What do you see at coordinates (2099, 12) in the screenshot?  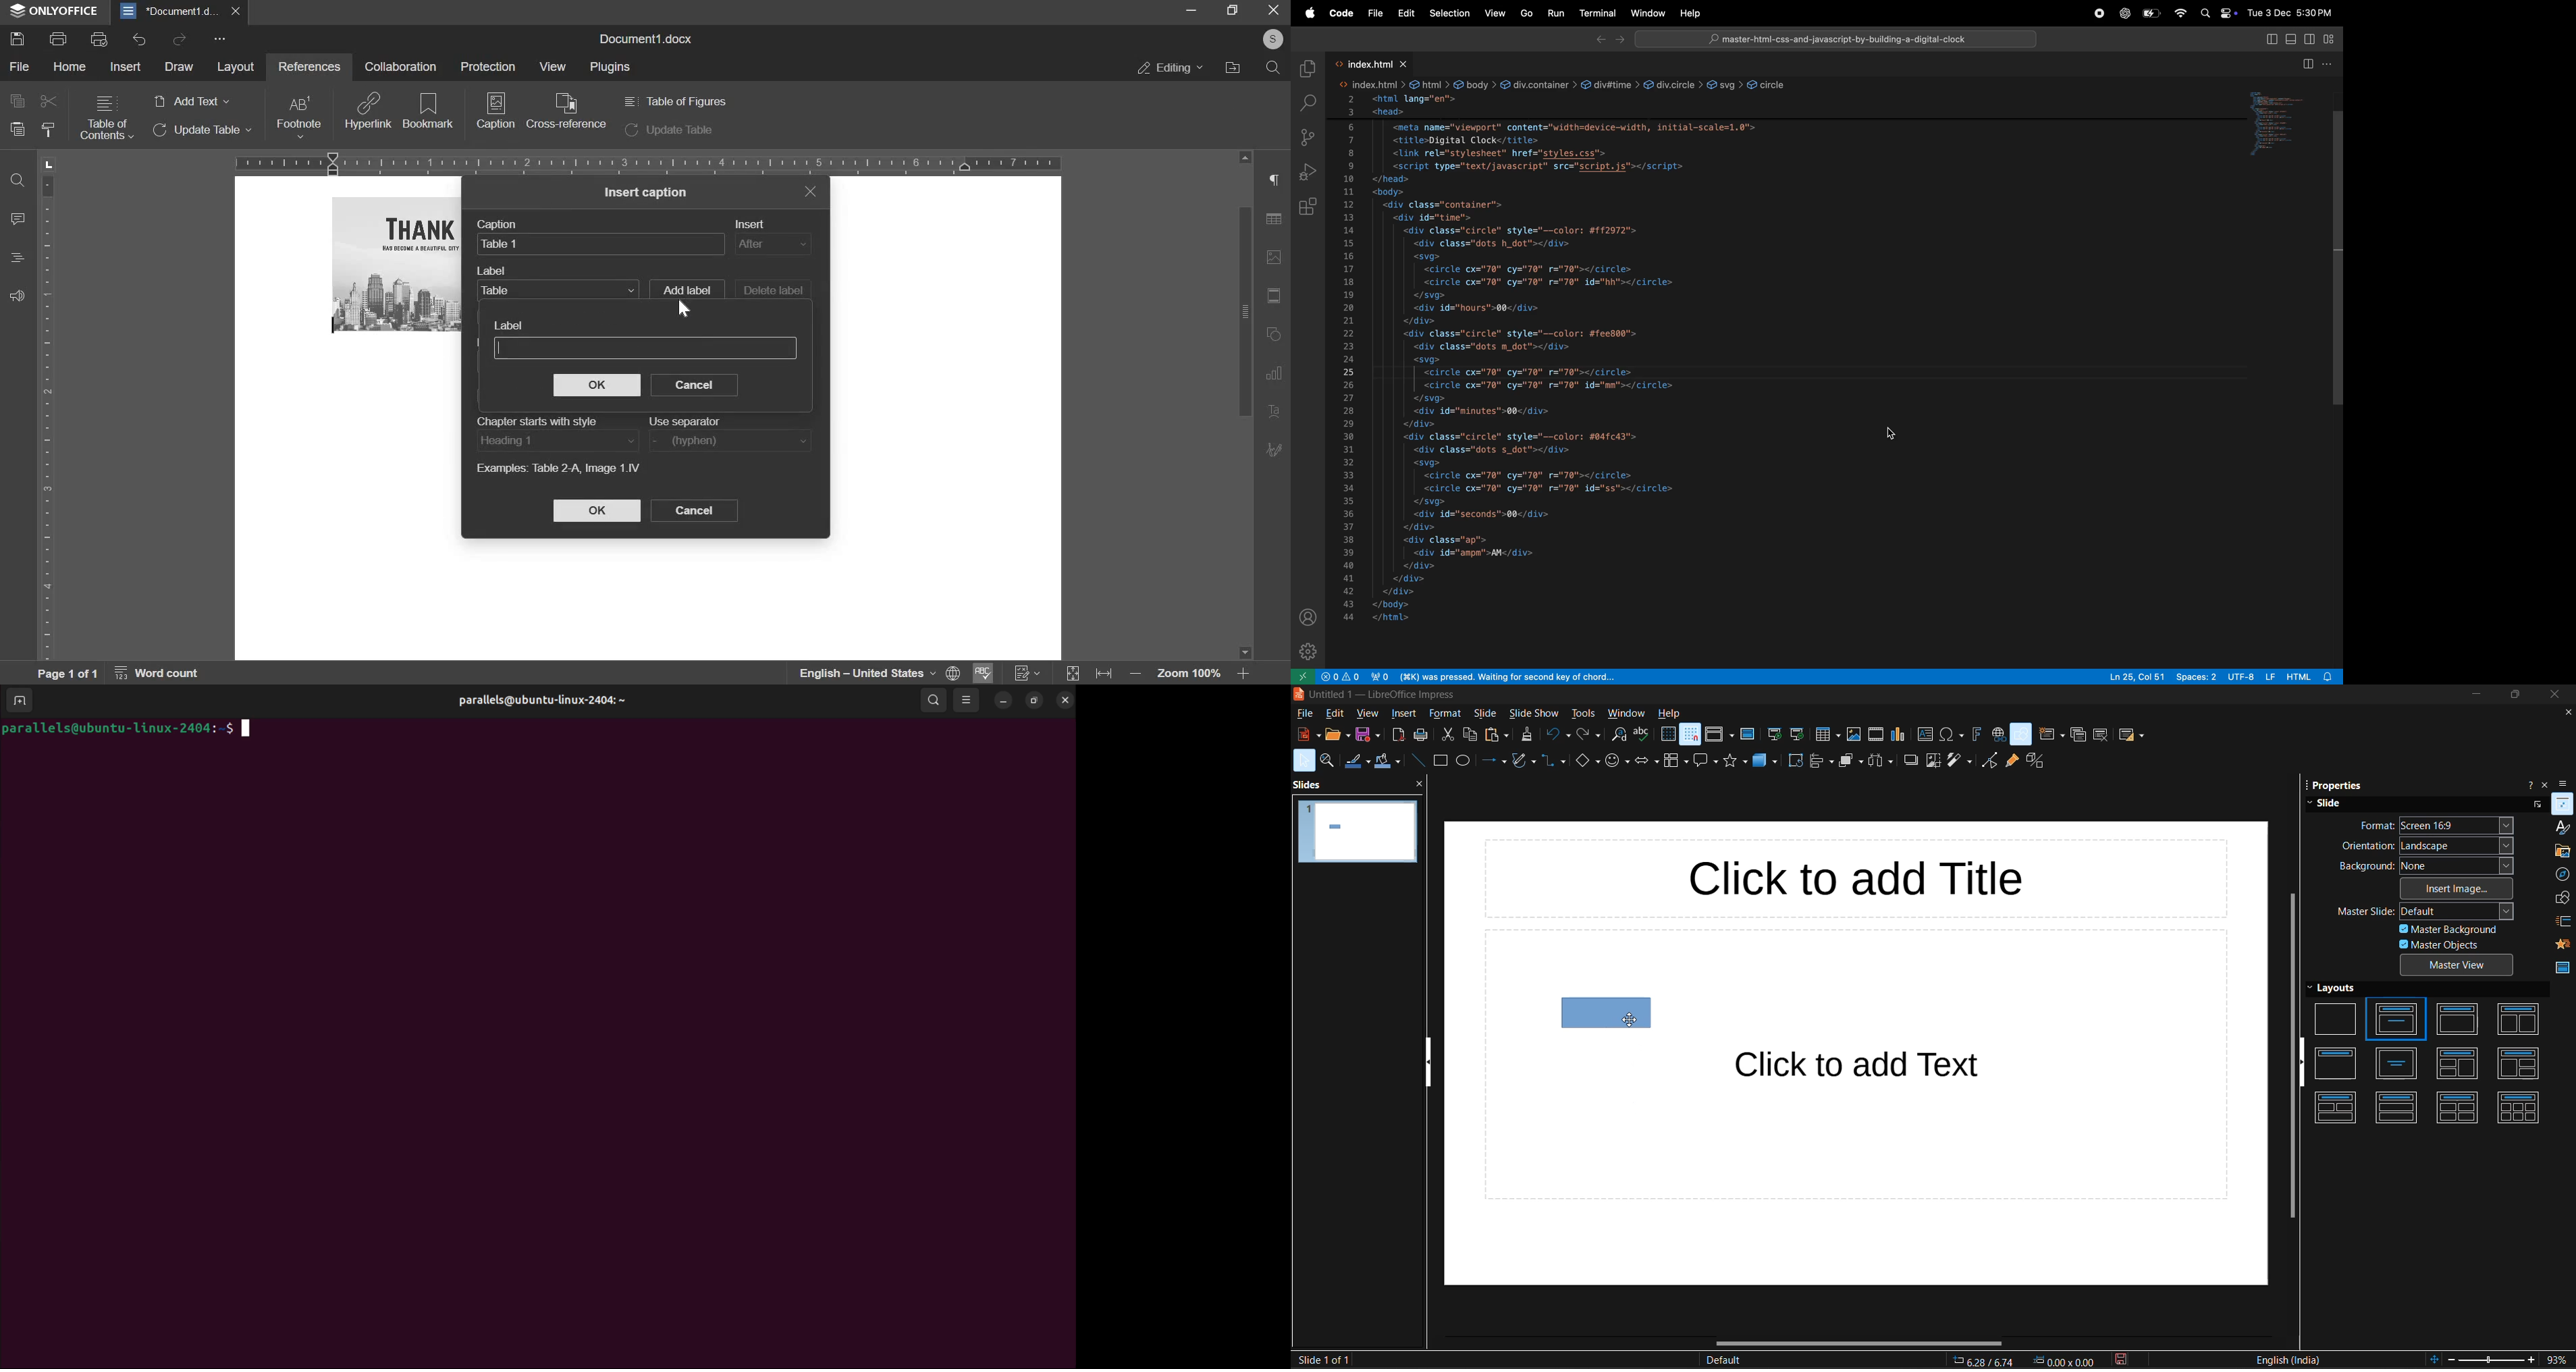 I see `record` at bounding box center [2099, 12].